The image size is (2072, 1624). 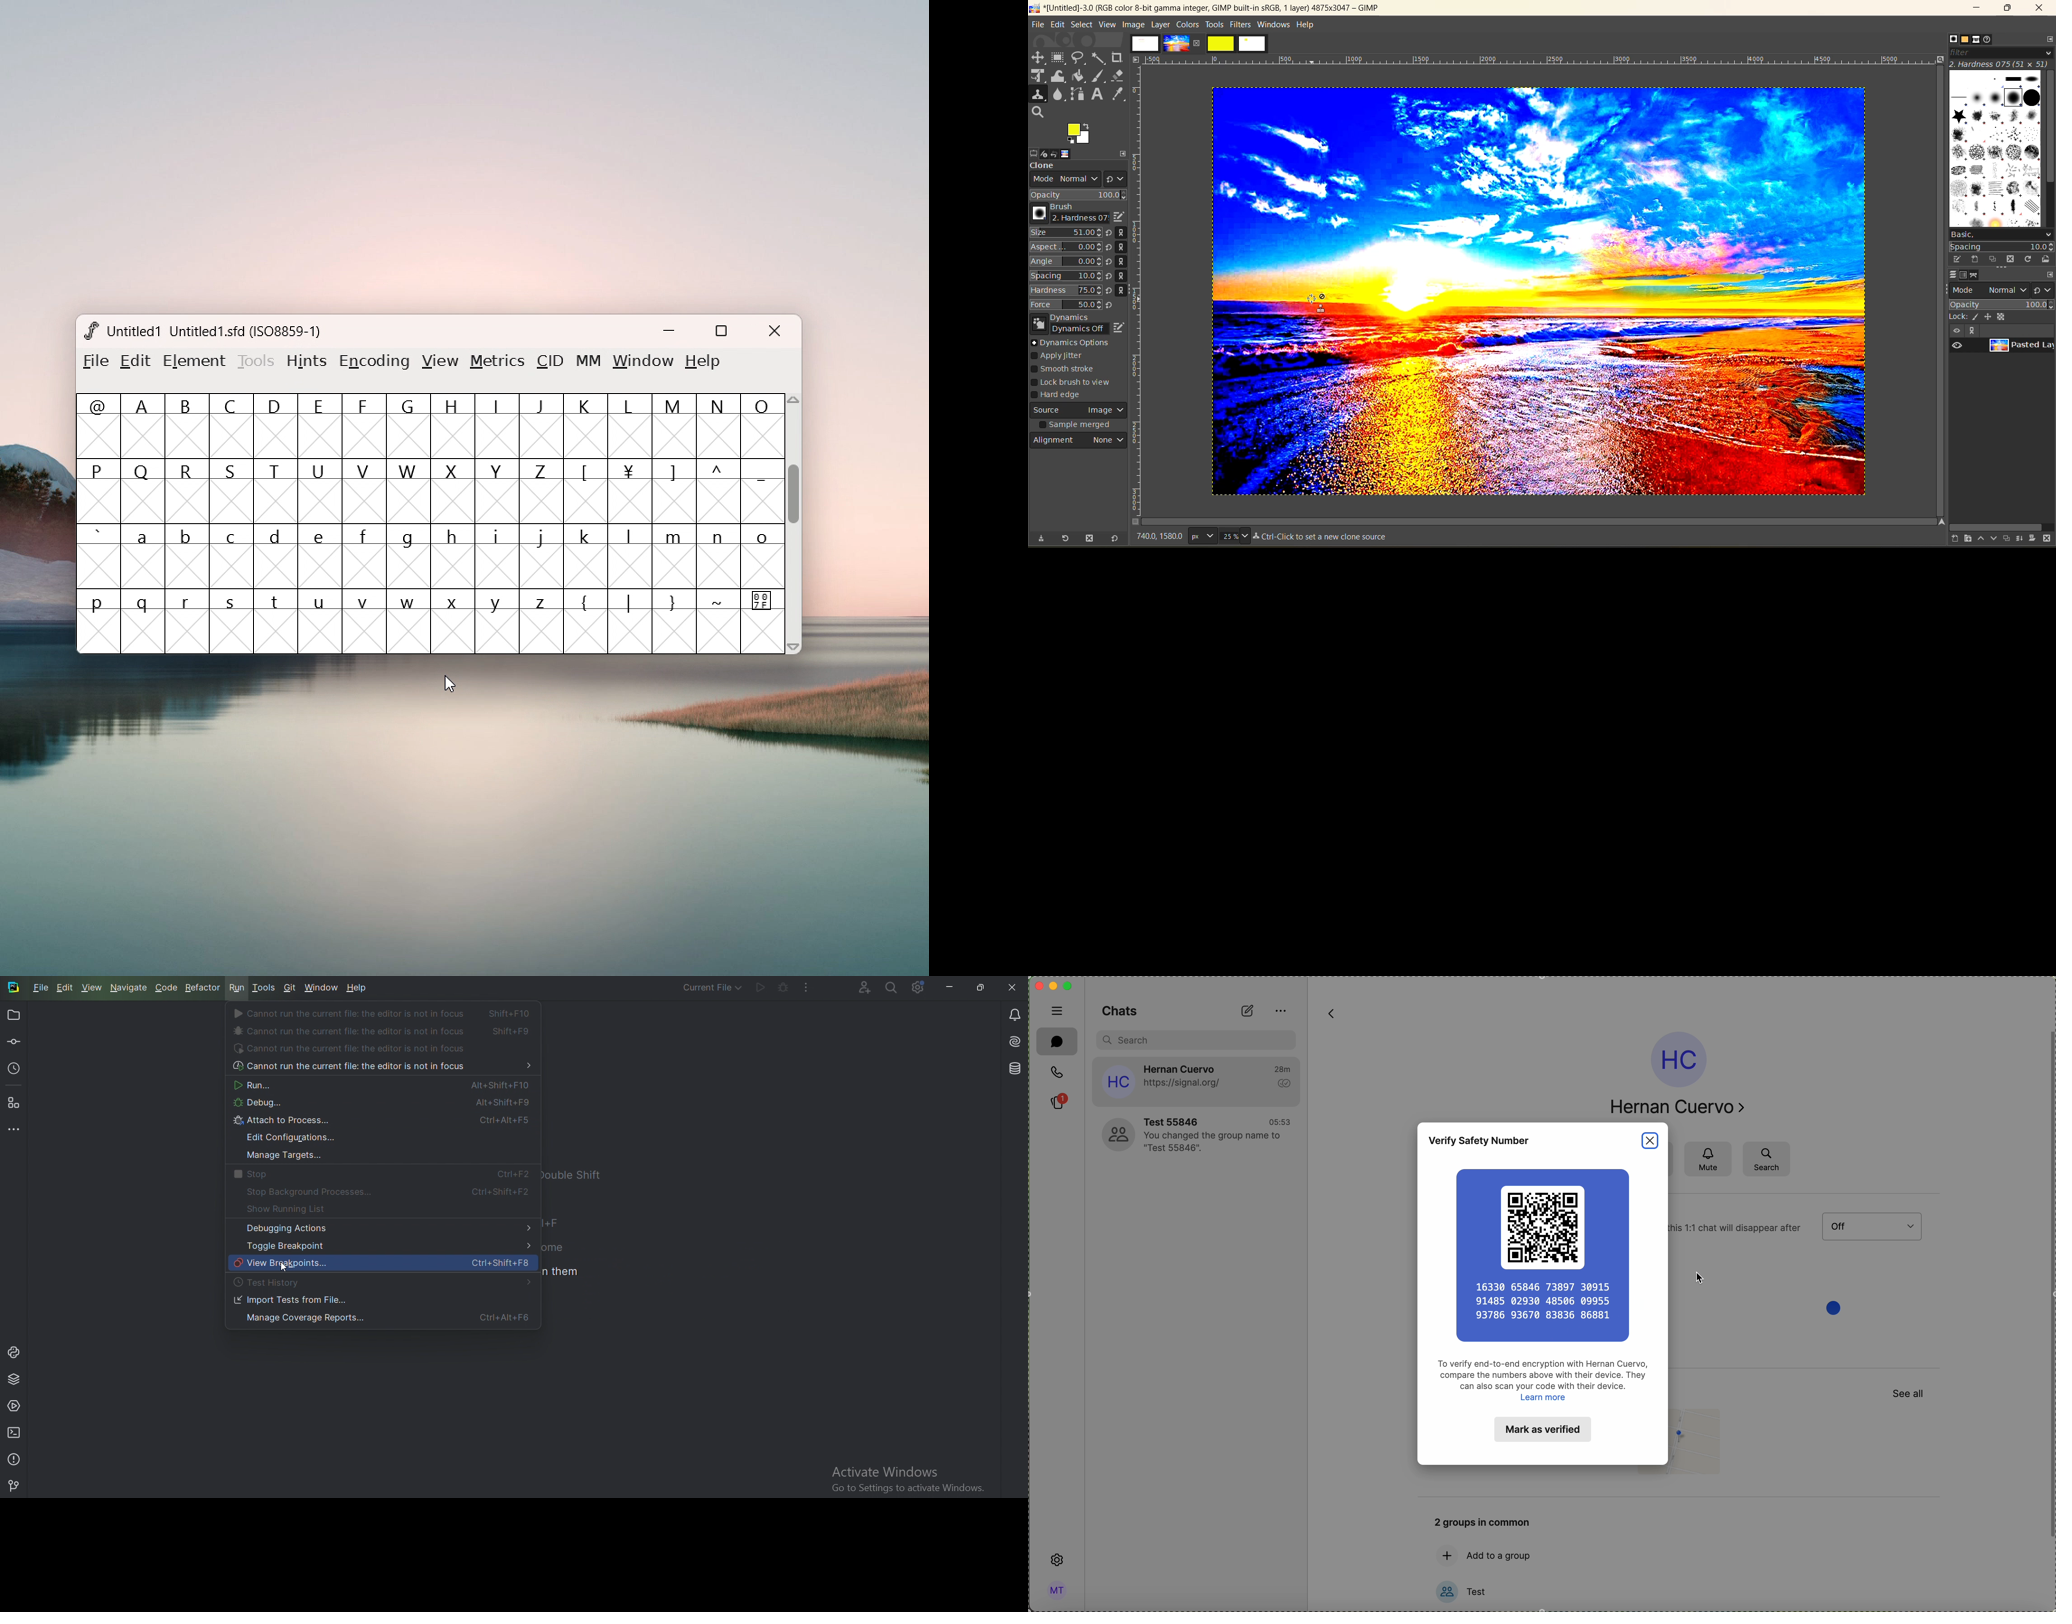 What do you see at coordinates (1324, 538) in the screenshot?
I see `metadata` at bounding box center [1324, 538].